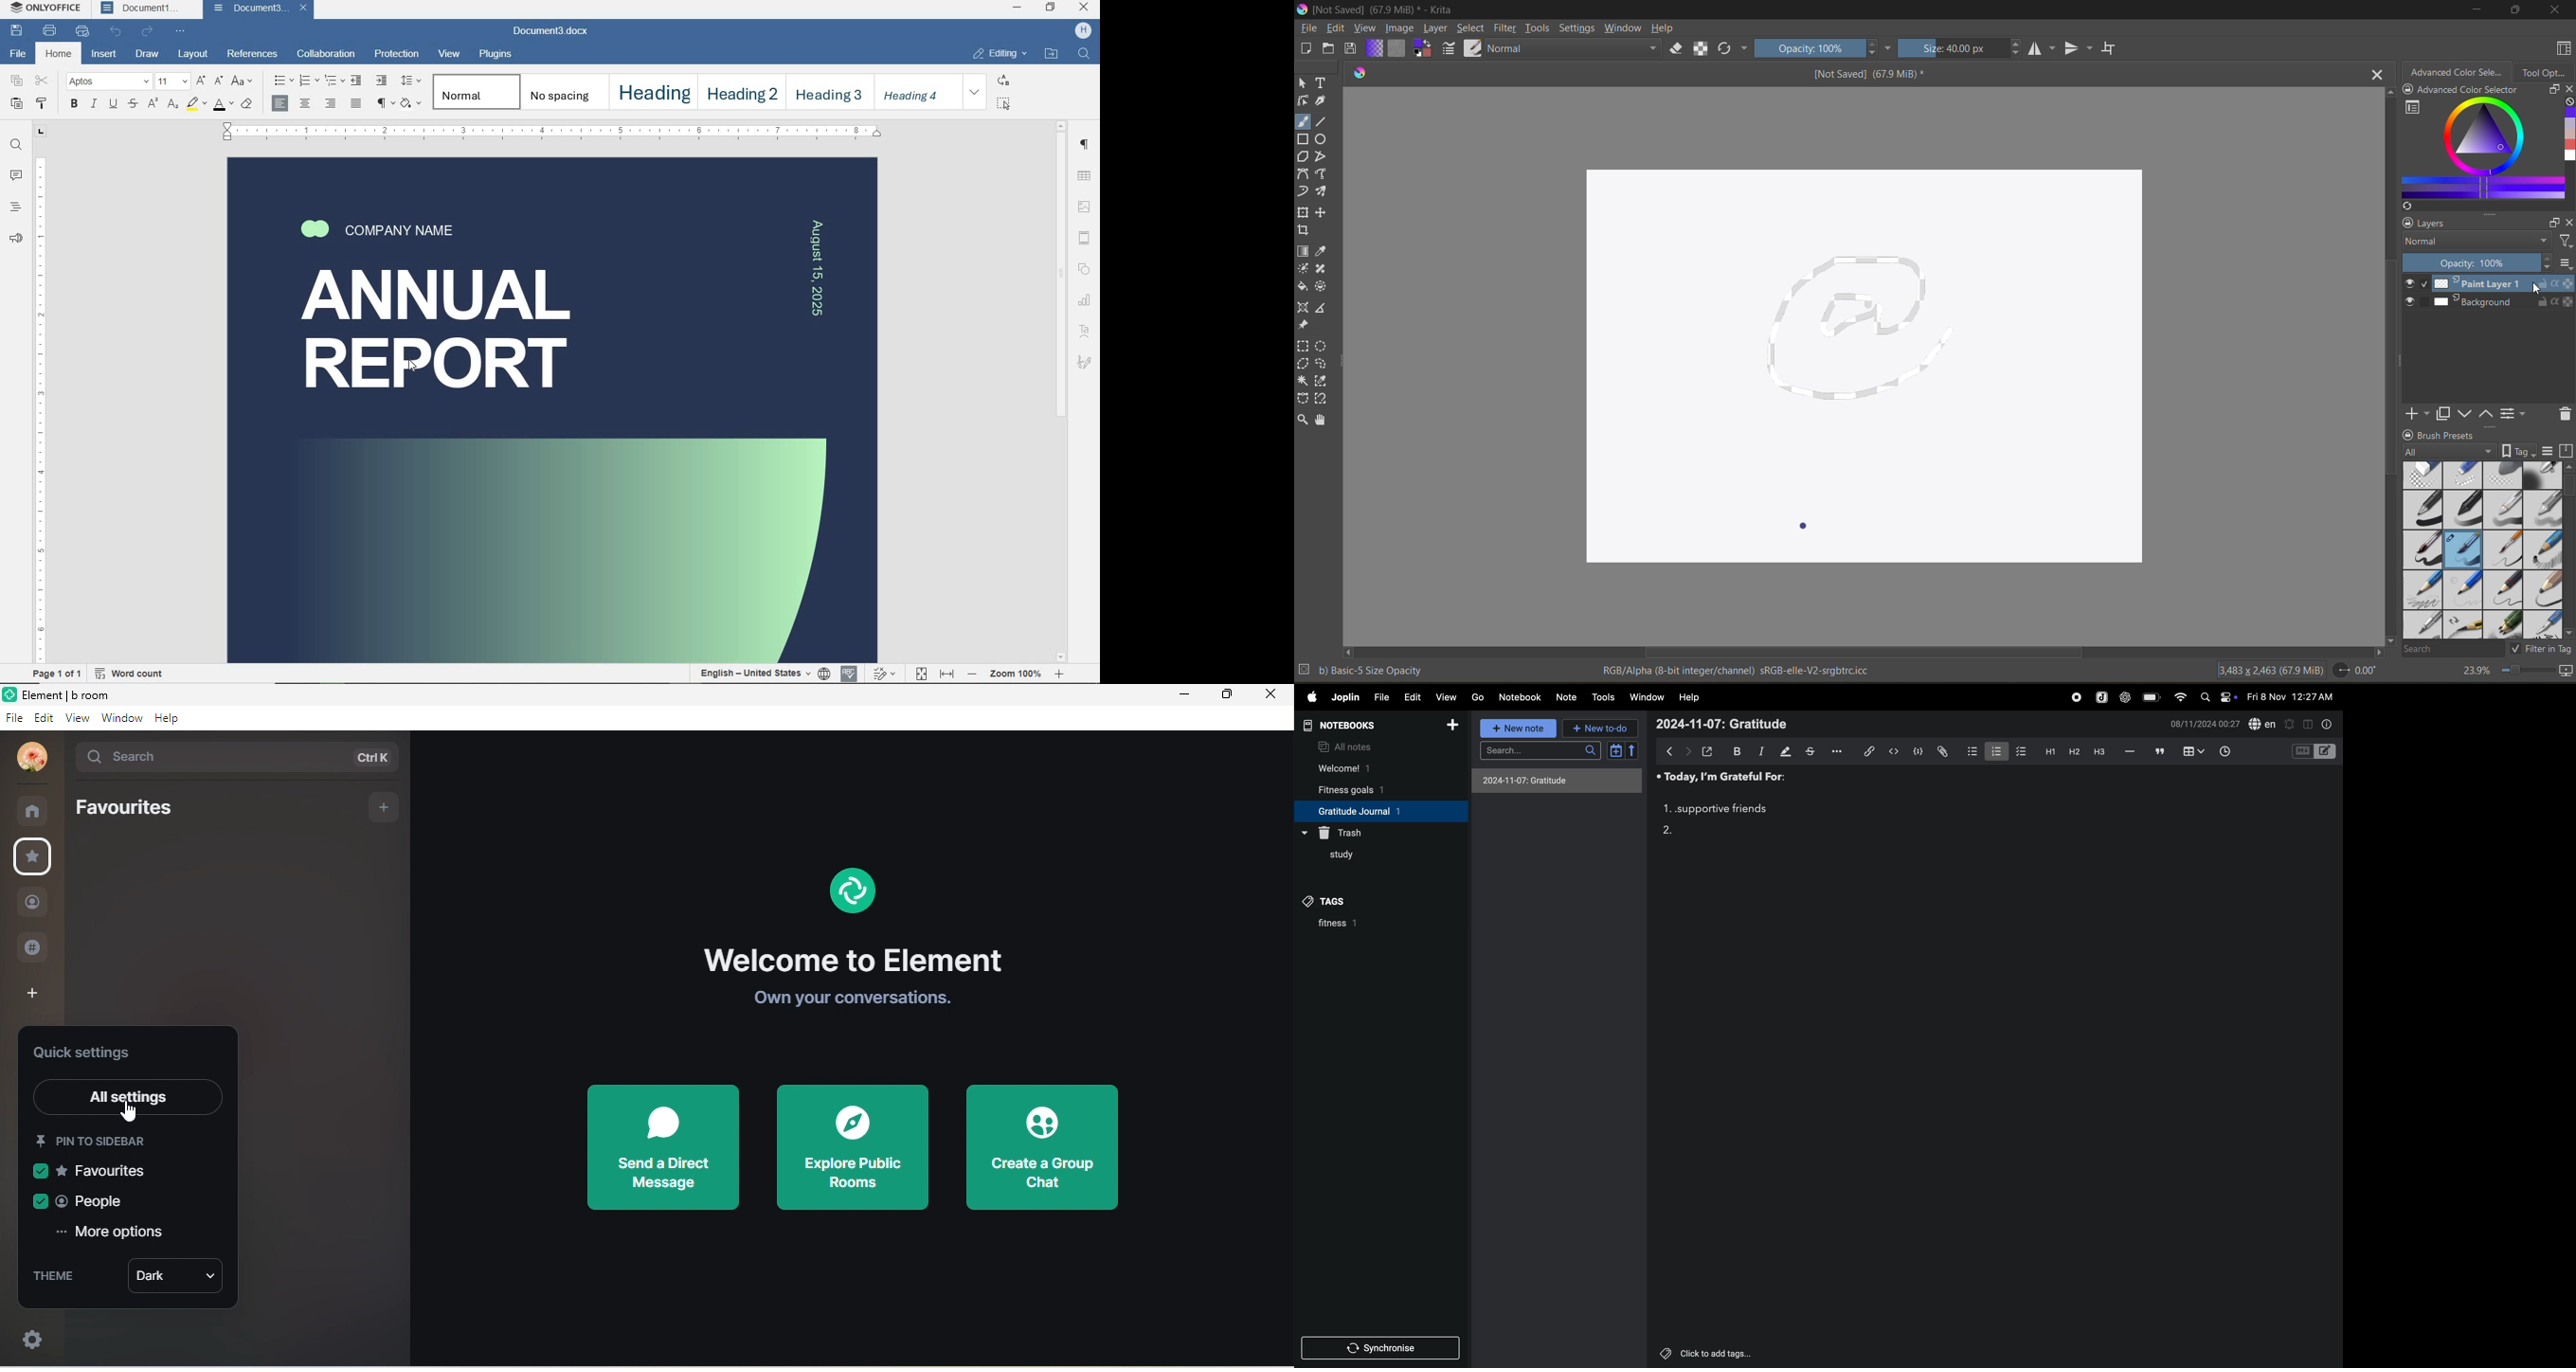 Image resolution: width=2576 pixels, height=1372 pixels. I want to click on paste, so click(17, 103).